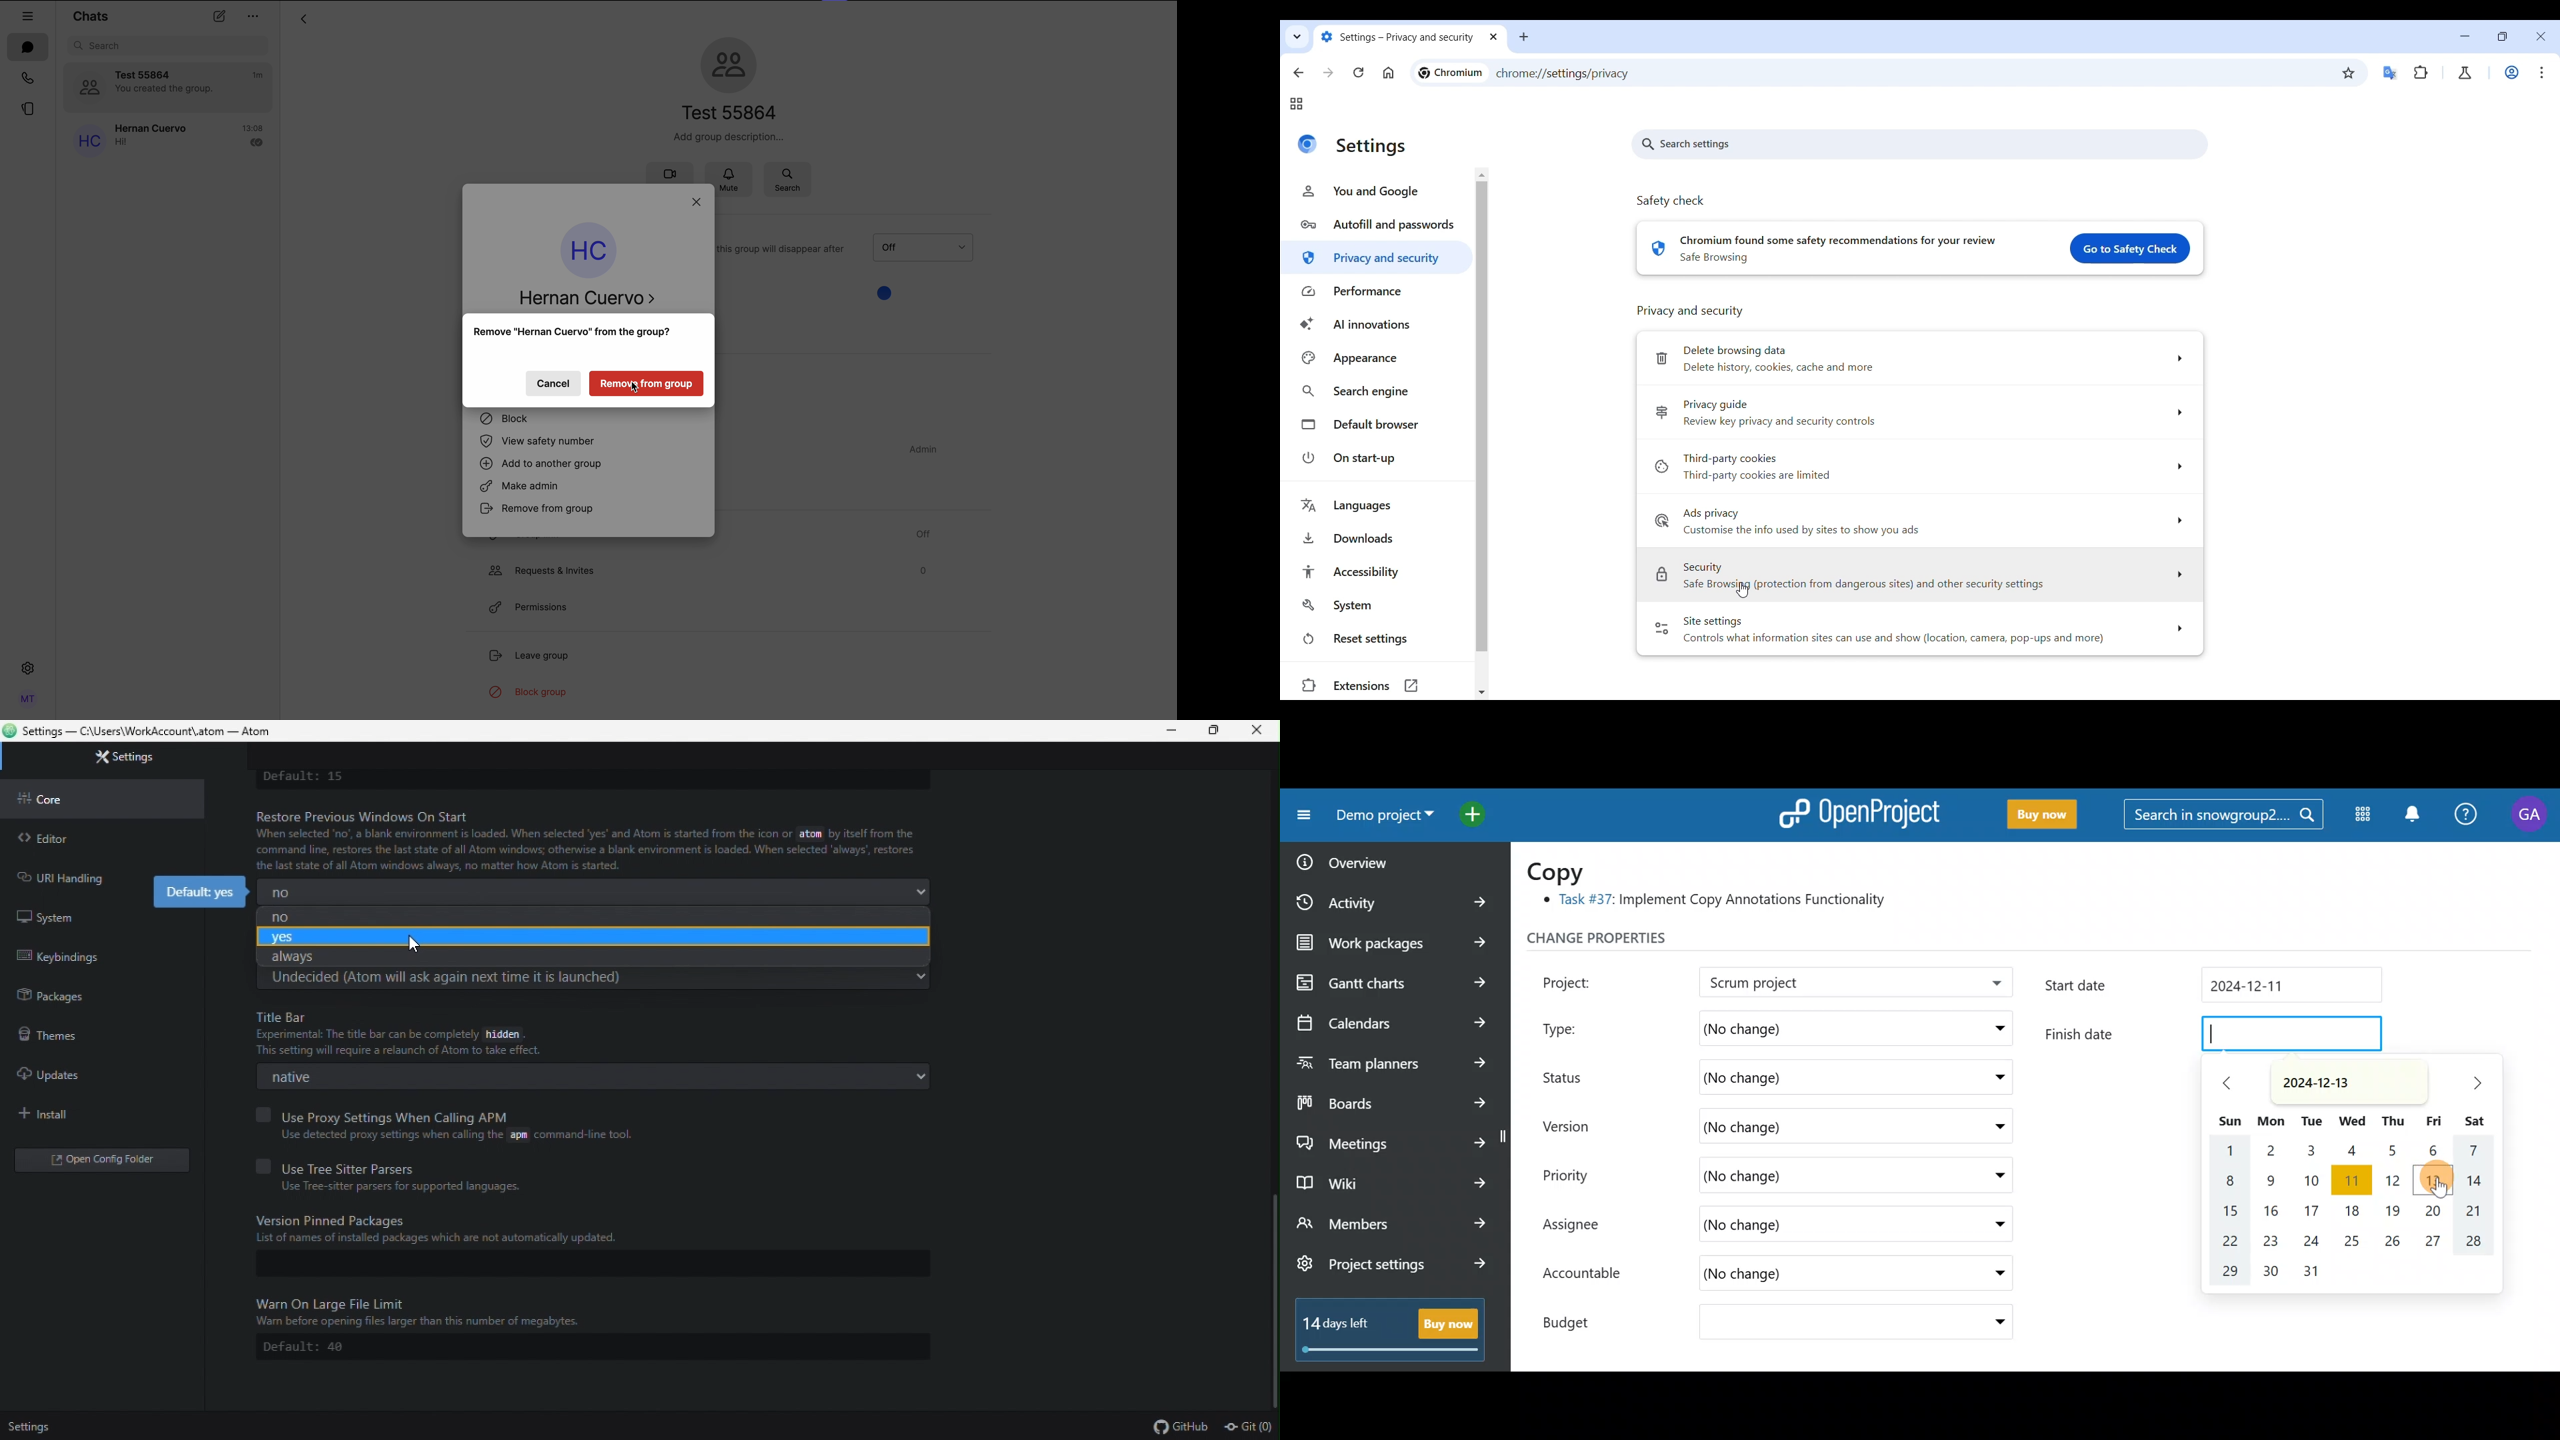 This screenshot has width=2576, height=1456. I want to click on Mon, so click(2273, 1119).